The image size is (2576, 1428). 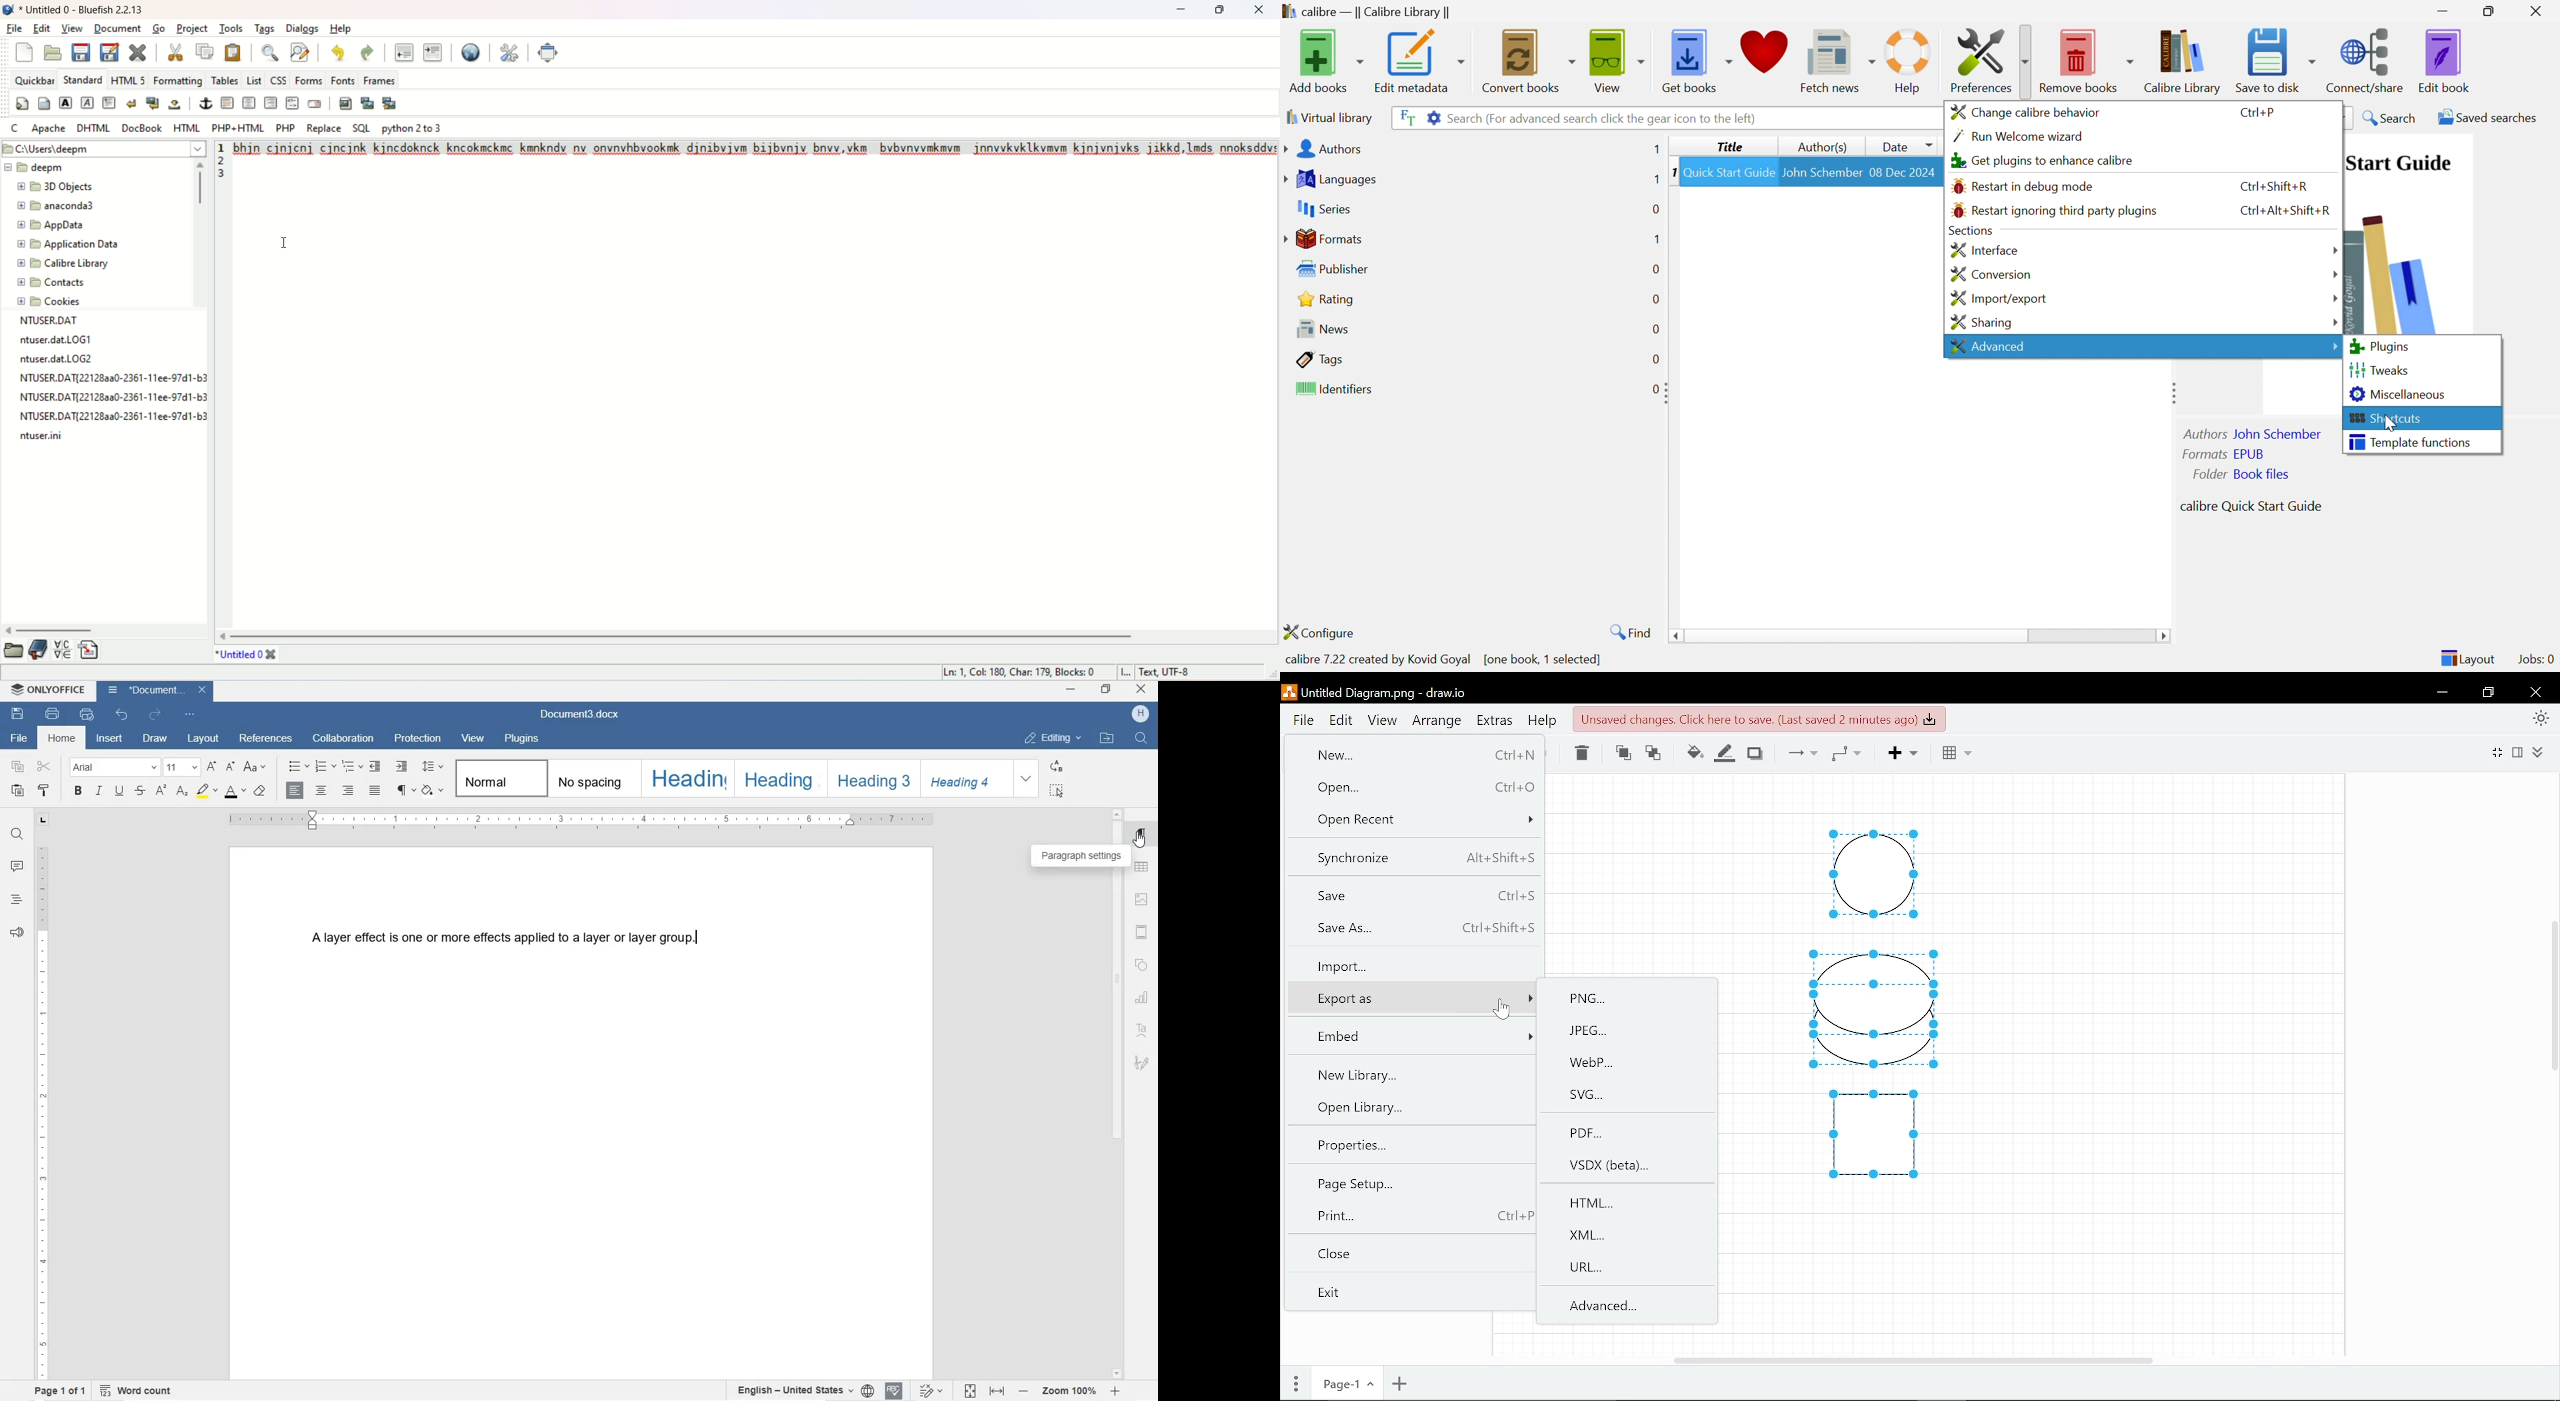 What do you see at coordinates (1912, 1359) in the screenshot?
I see `Horizomtal cursor` at bounding box center [1912, 1359].